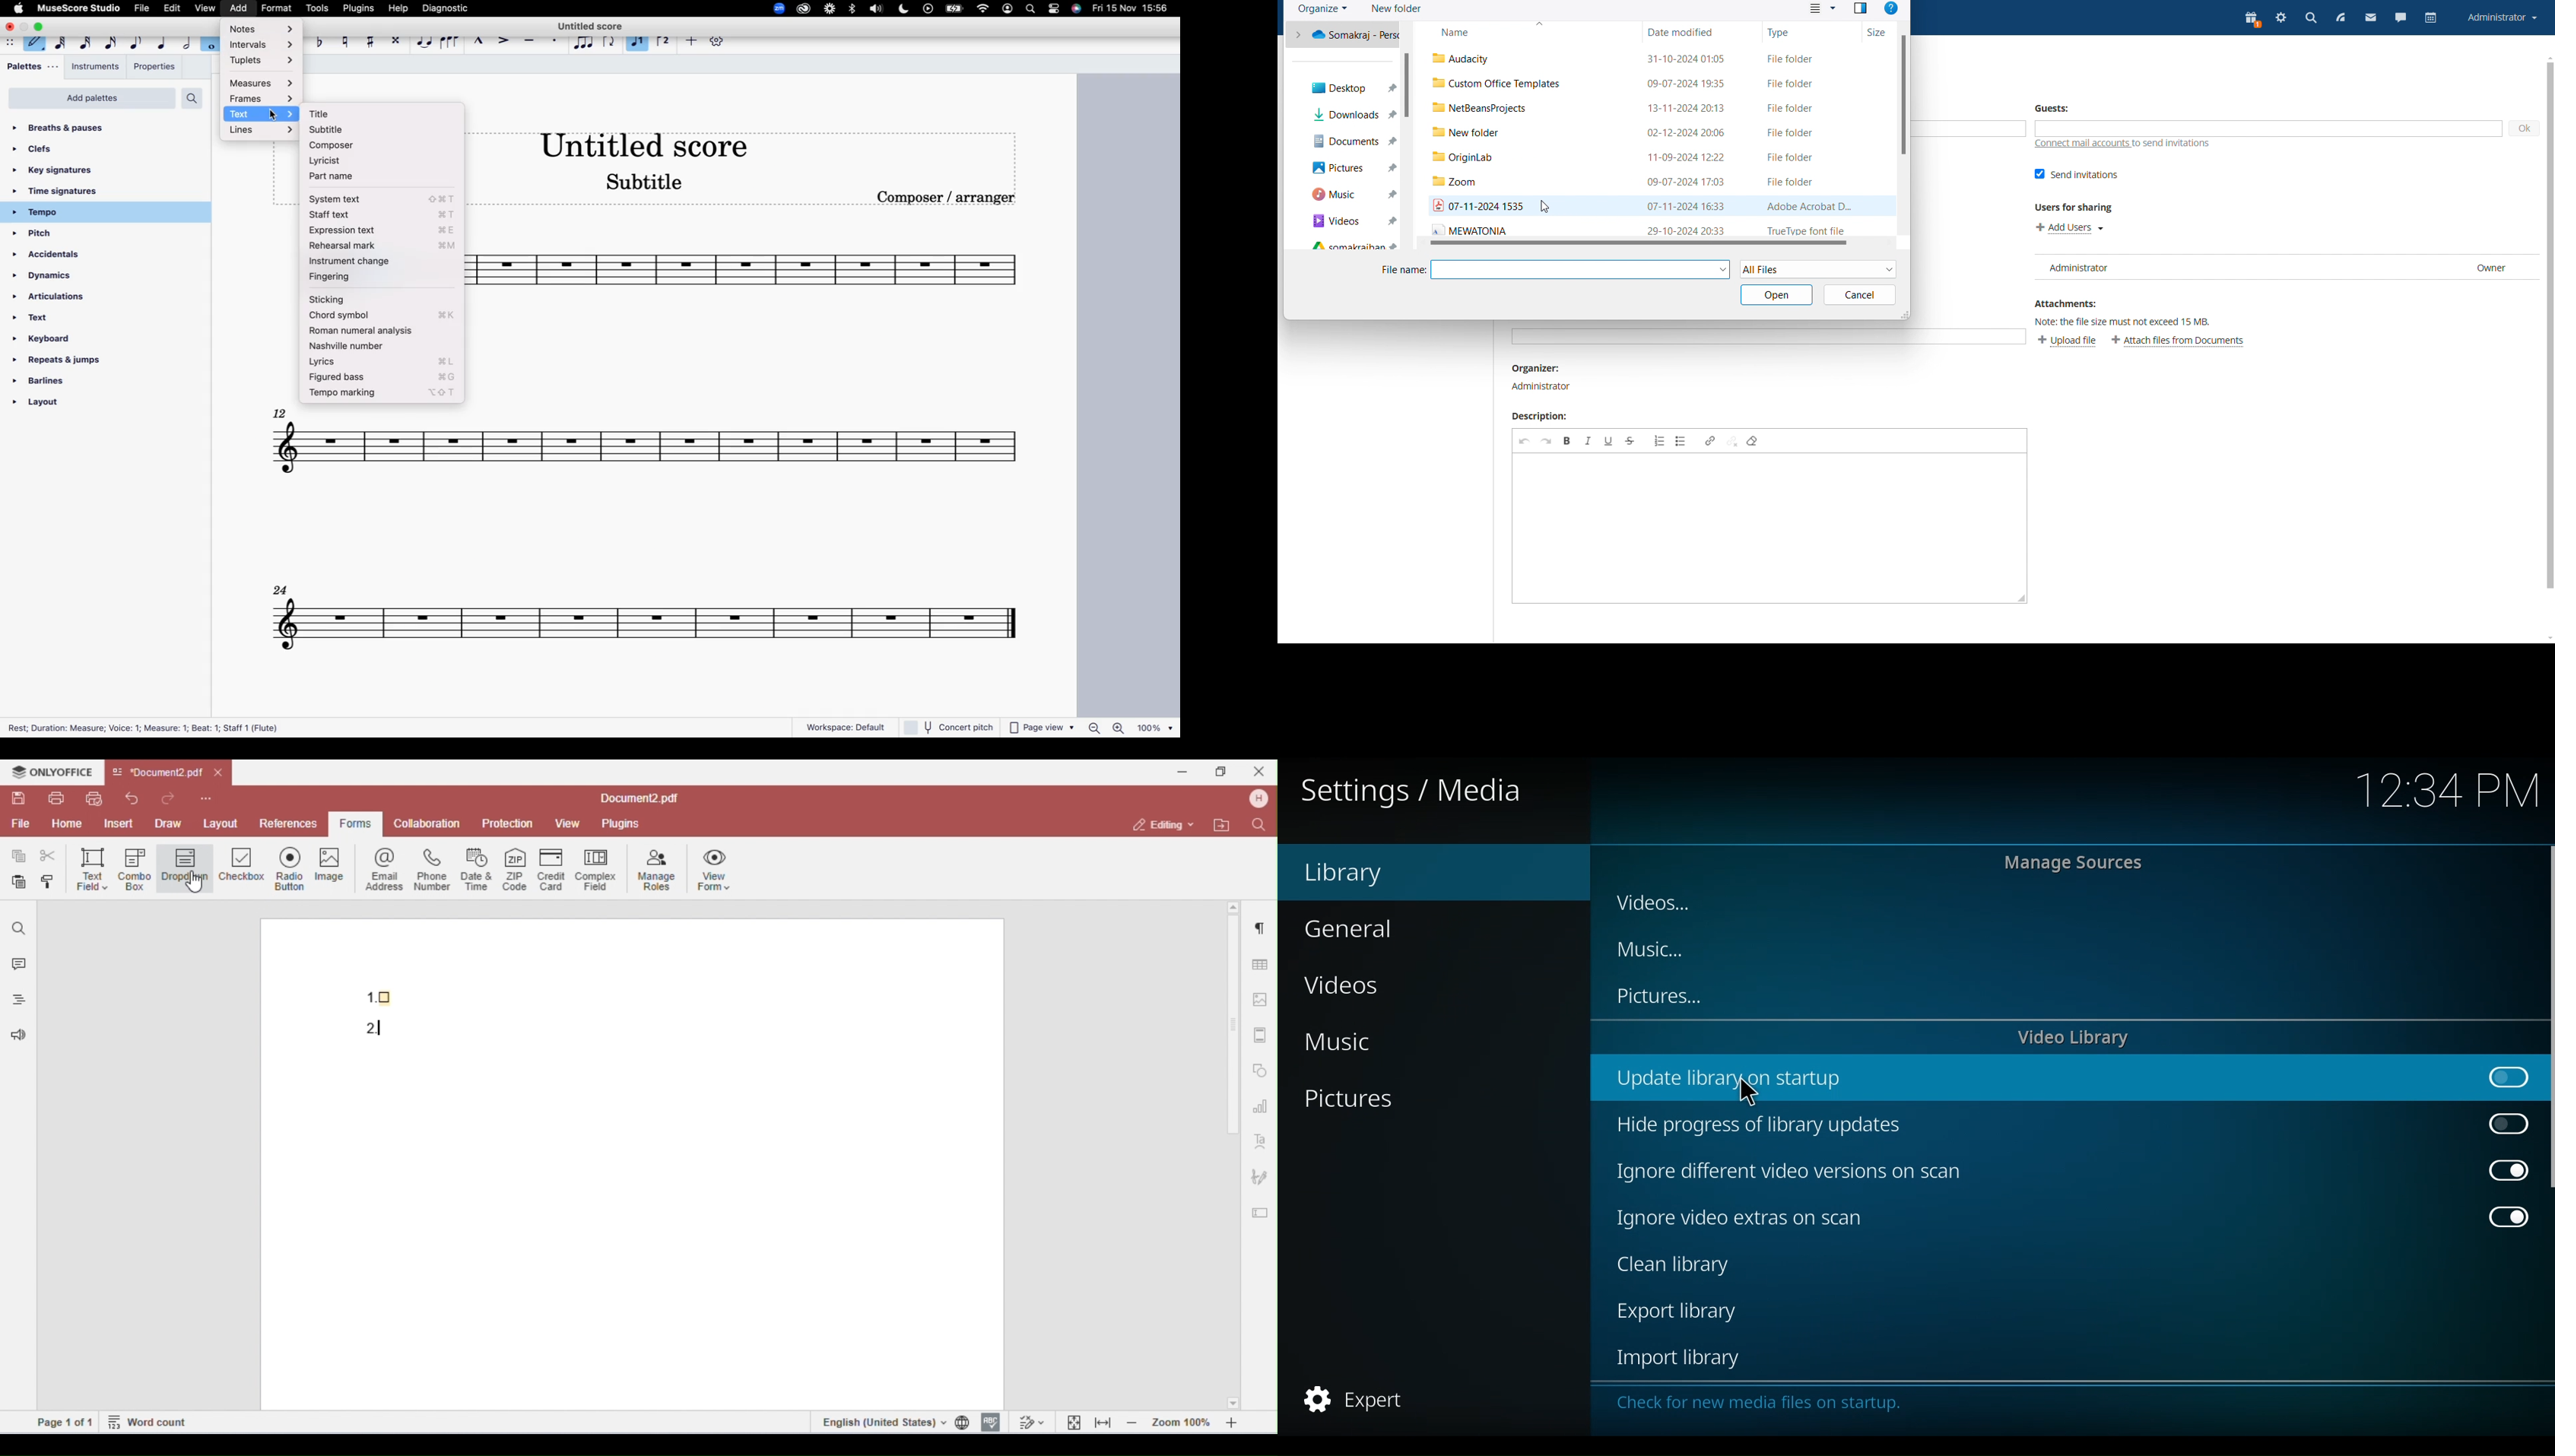 This screenshot has width=2576, height=1456. Describe the element at coordinates (1661, 904) in the screenshot. I see `Videos` at that location.